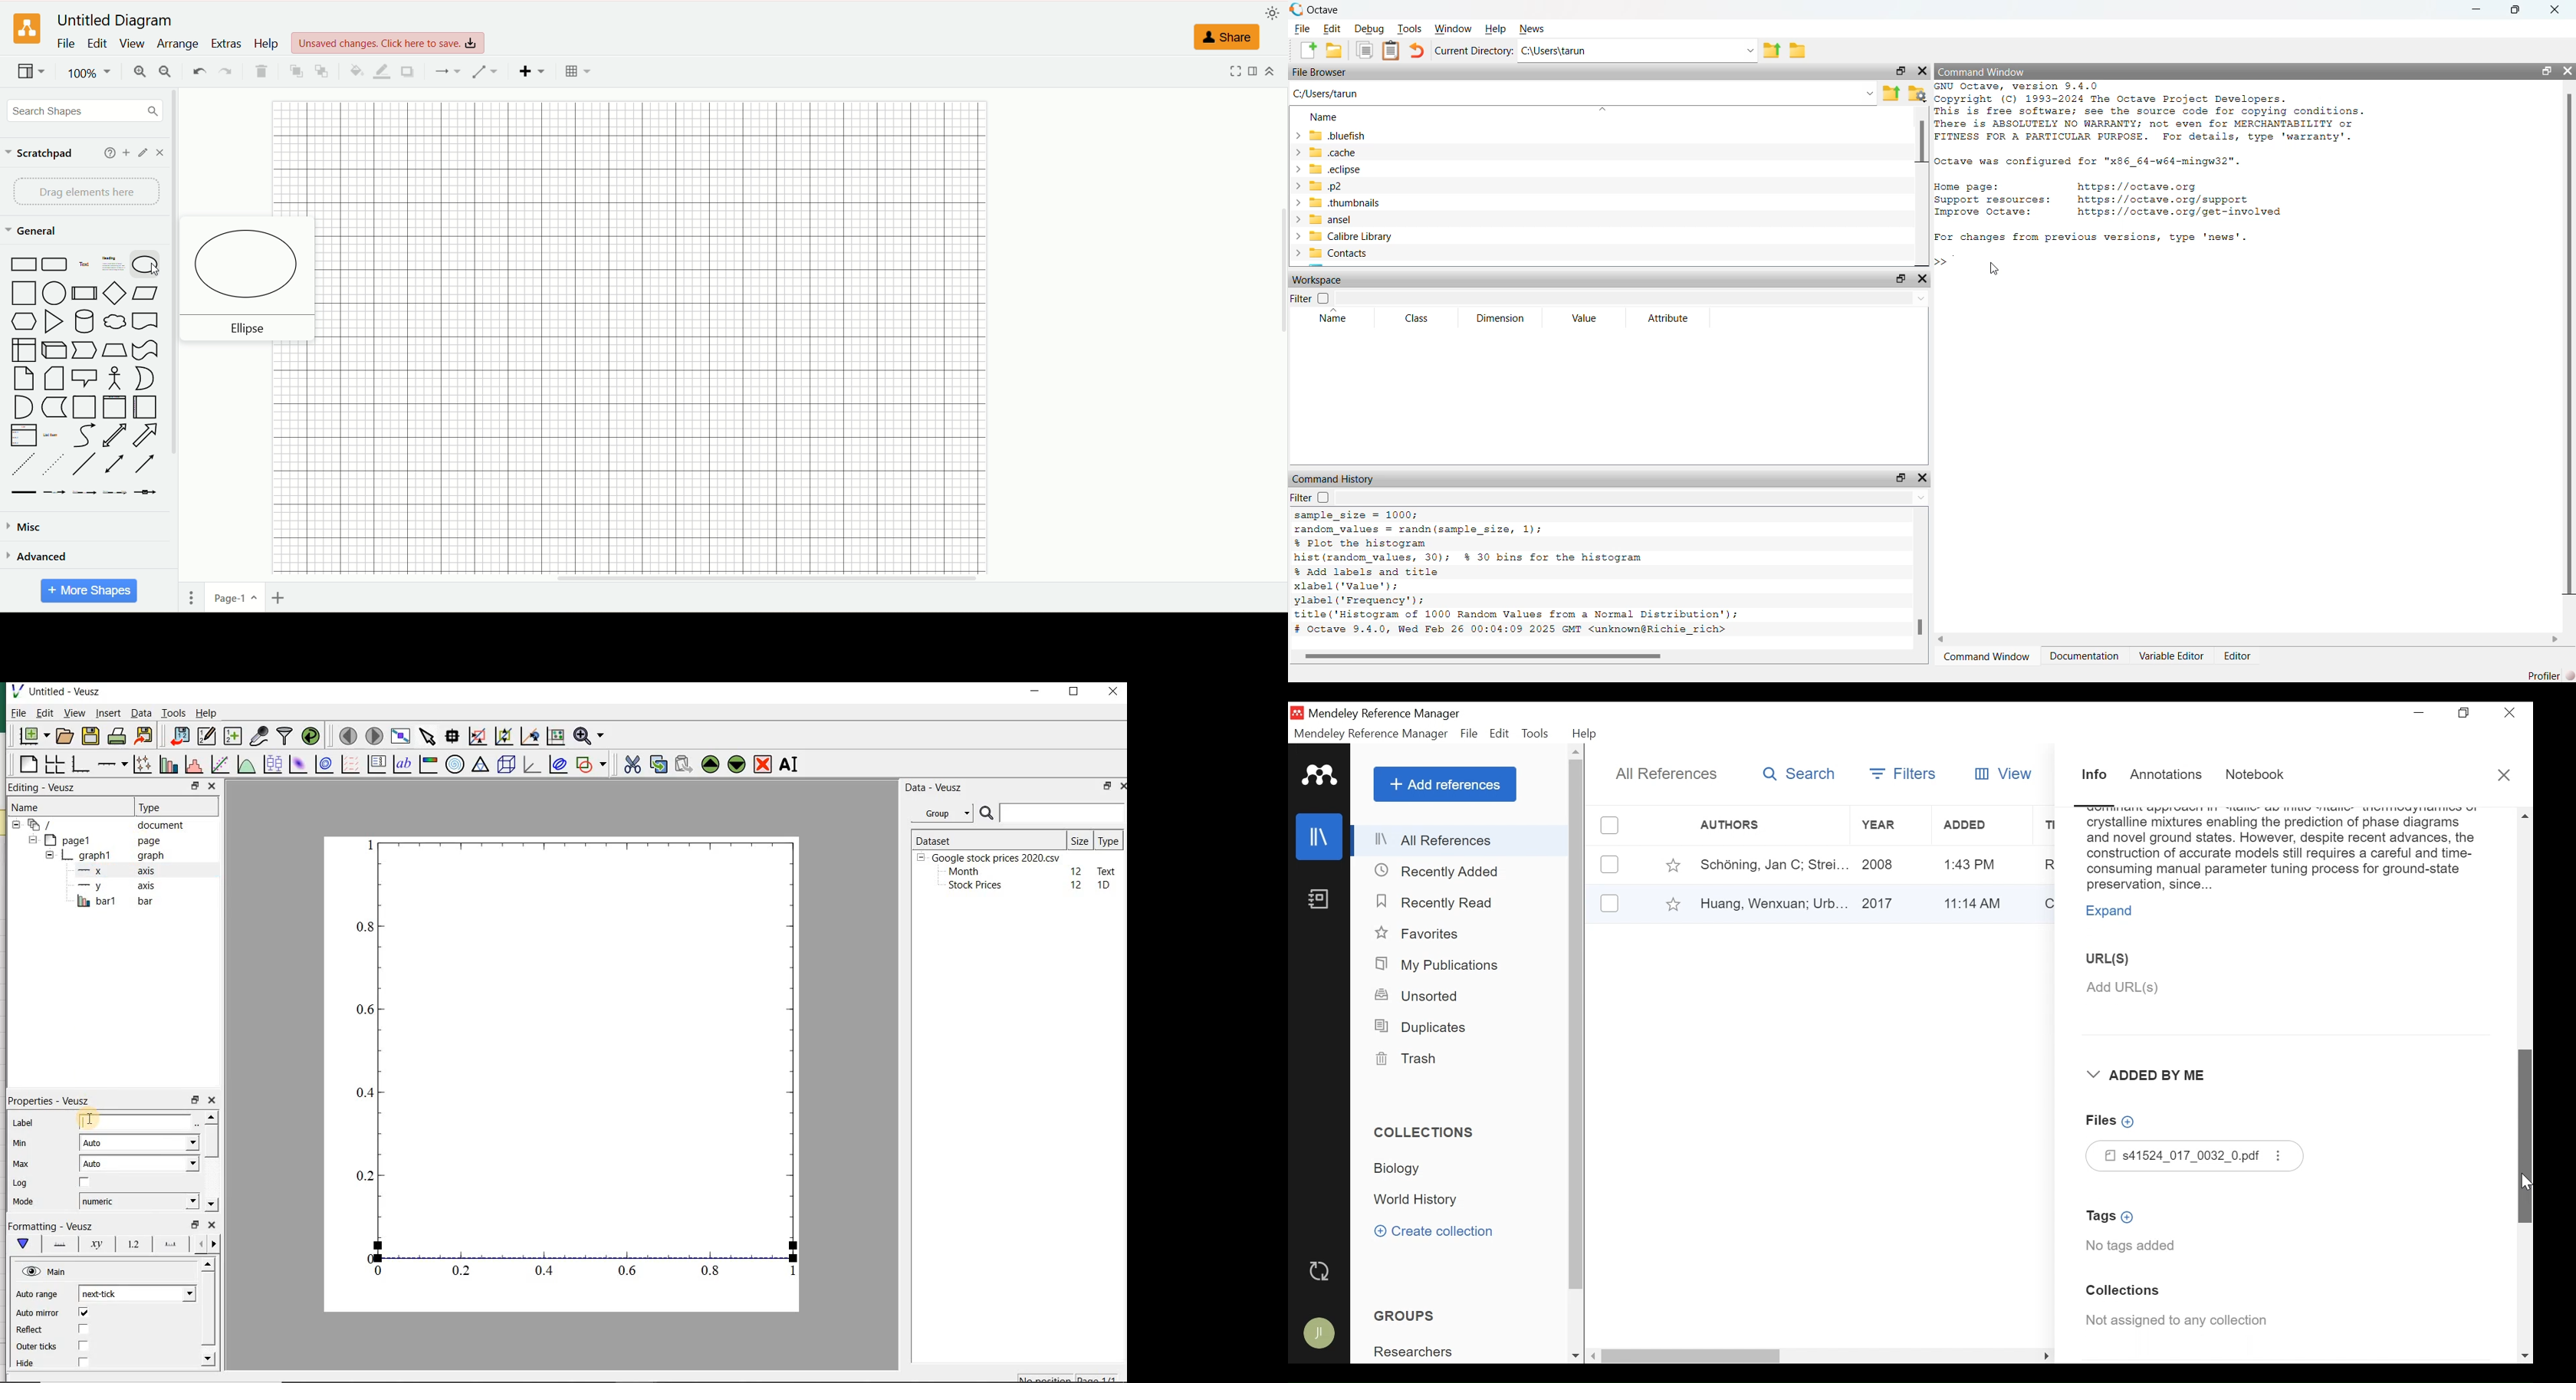 This screenshot has width=2576, height=1400. What do you see at coordinates (52, 379) in the screenshot?
I see `card` at bounding box center [52, 379].